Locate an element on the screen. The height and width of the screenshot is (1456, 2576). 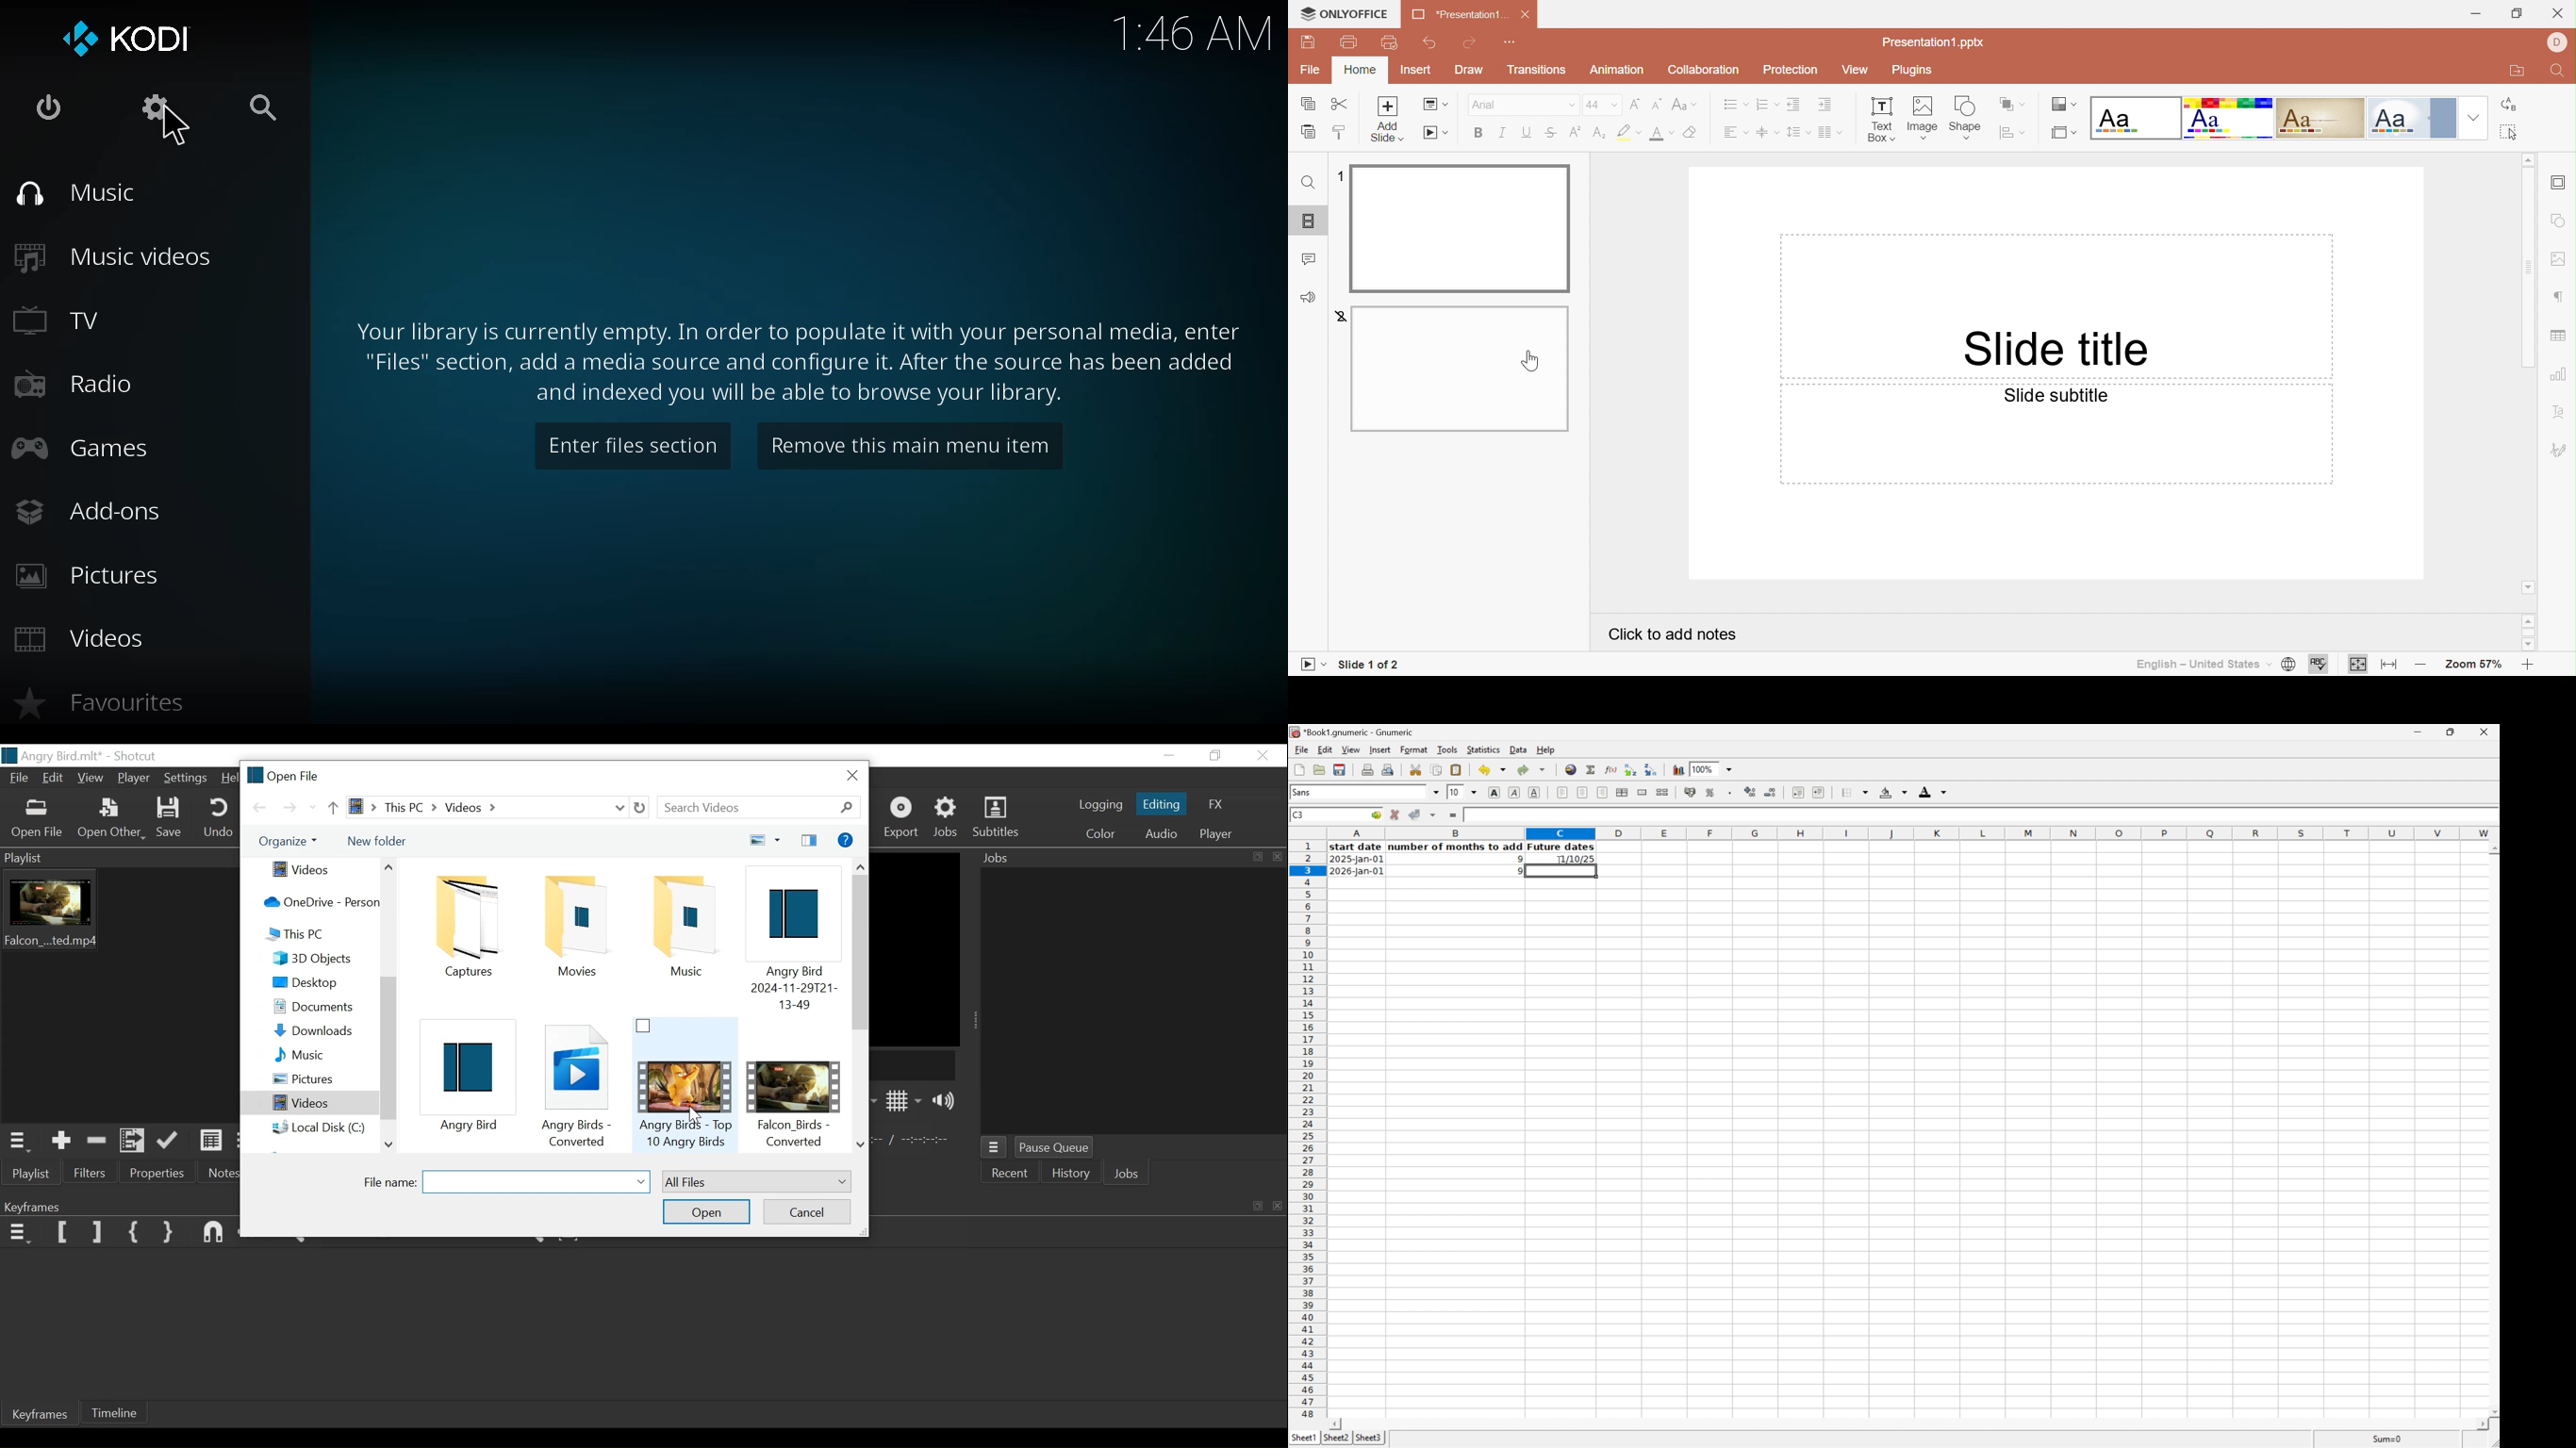
Set First Simple keyframe is located at coordinates (135, 1231).